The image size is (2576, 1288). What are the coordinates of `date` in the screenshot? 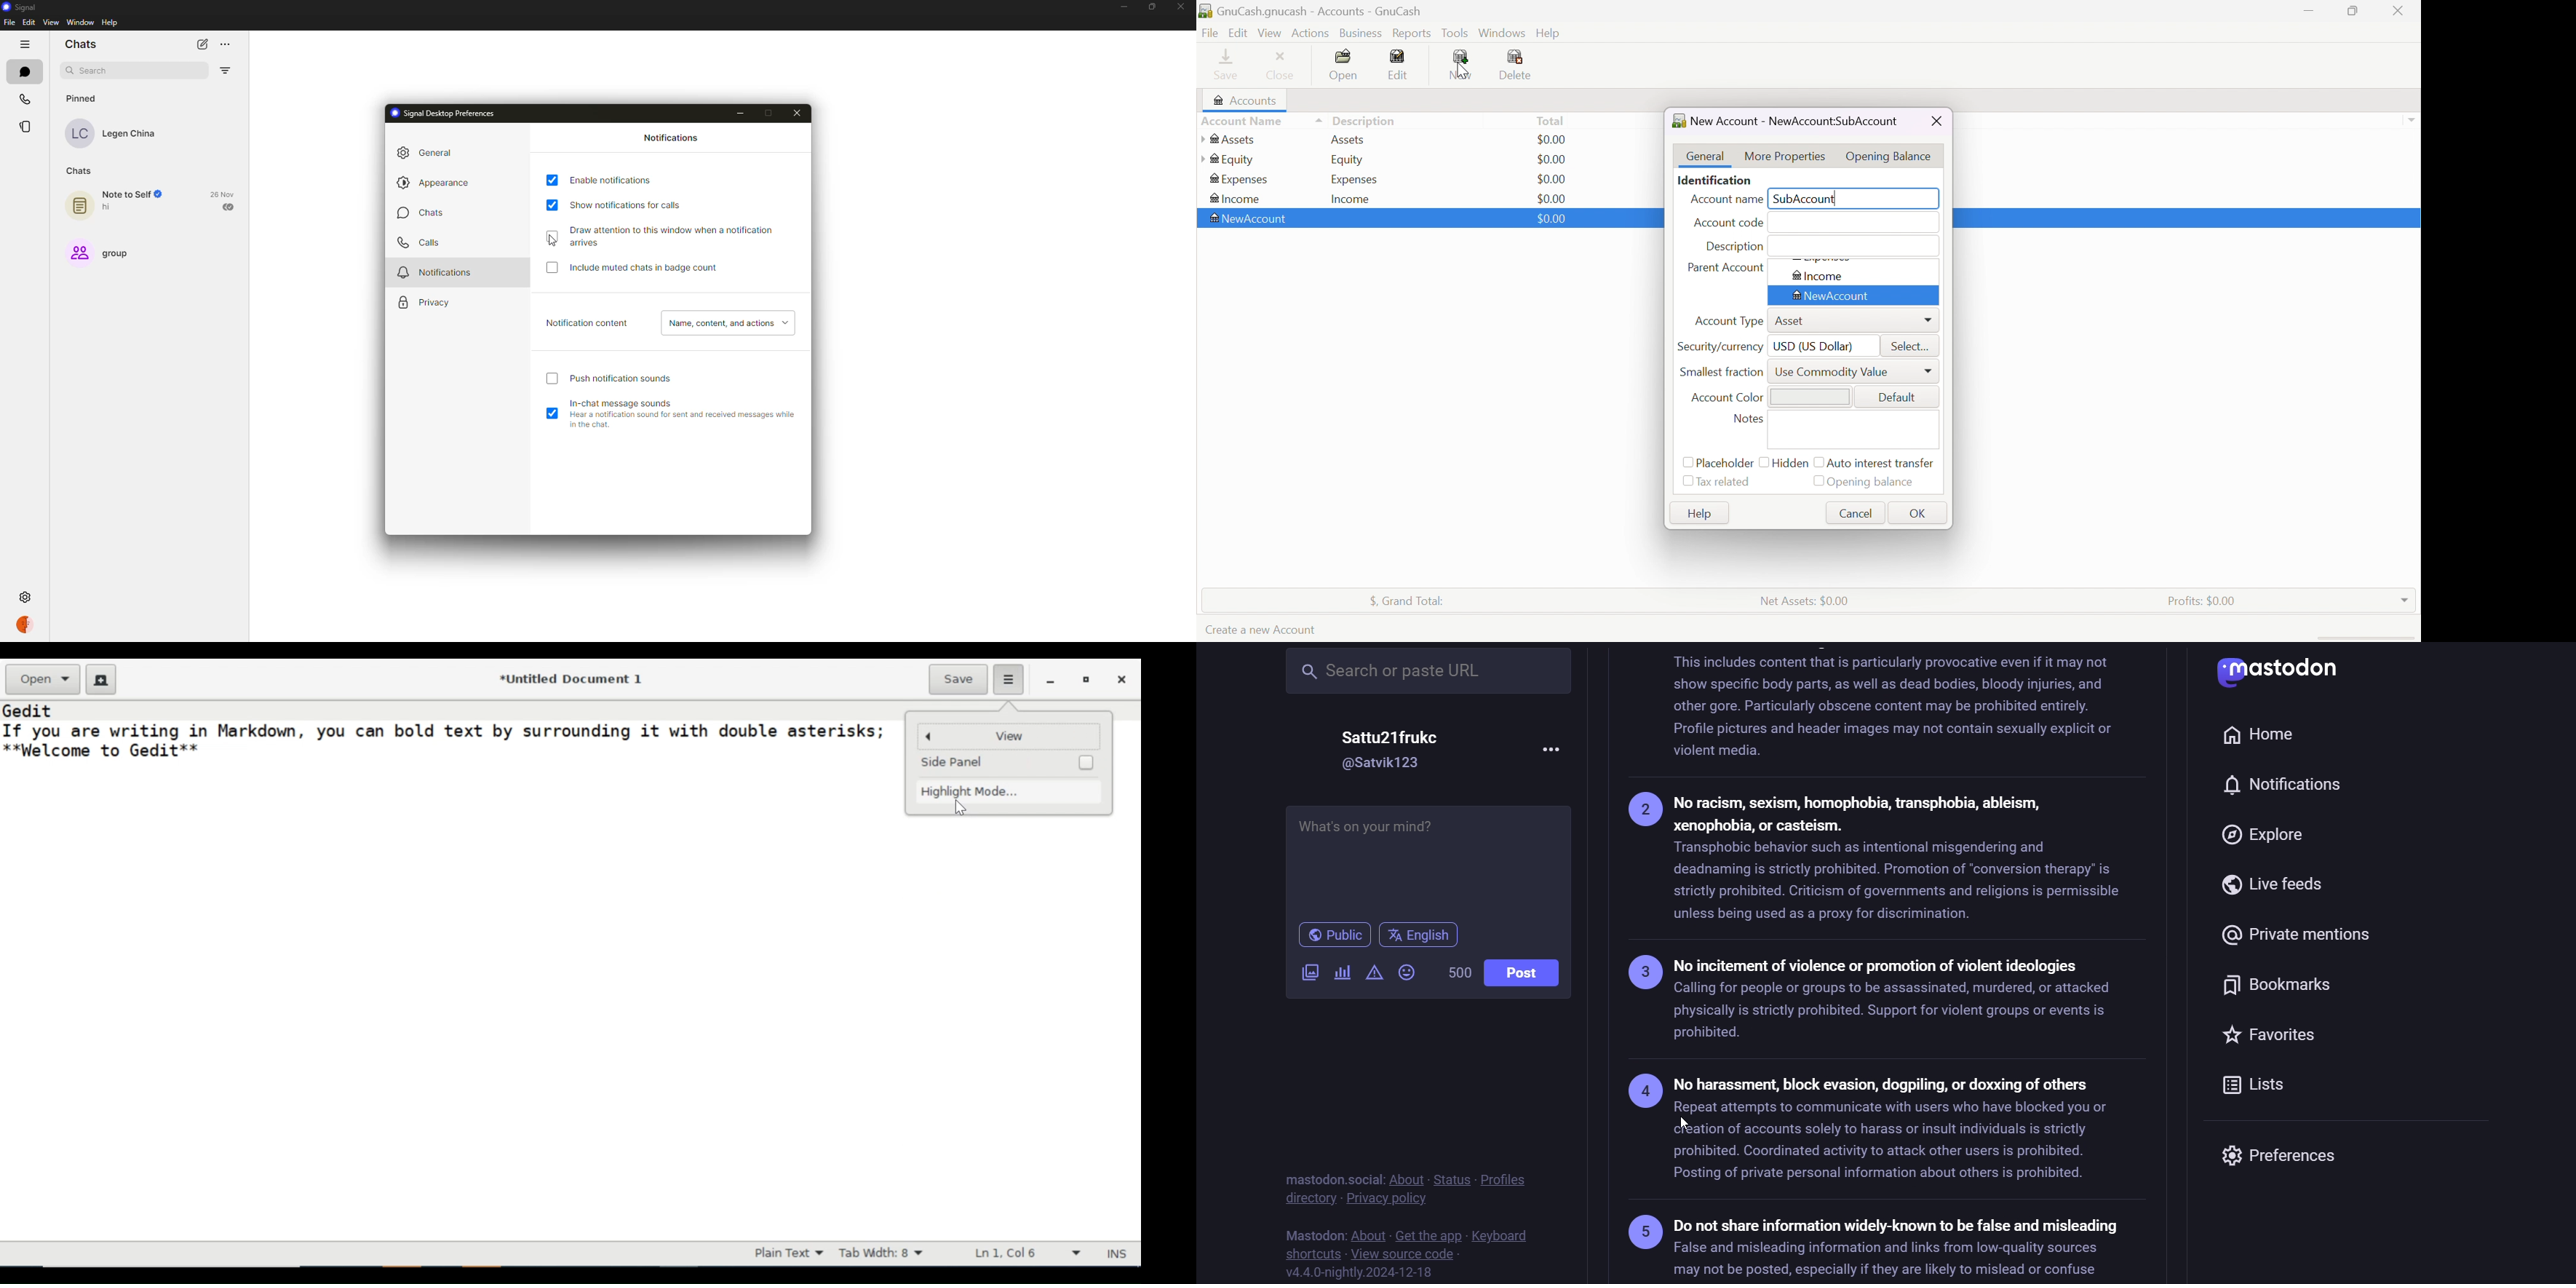 It's located at (224, 193).